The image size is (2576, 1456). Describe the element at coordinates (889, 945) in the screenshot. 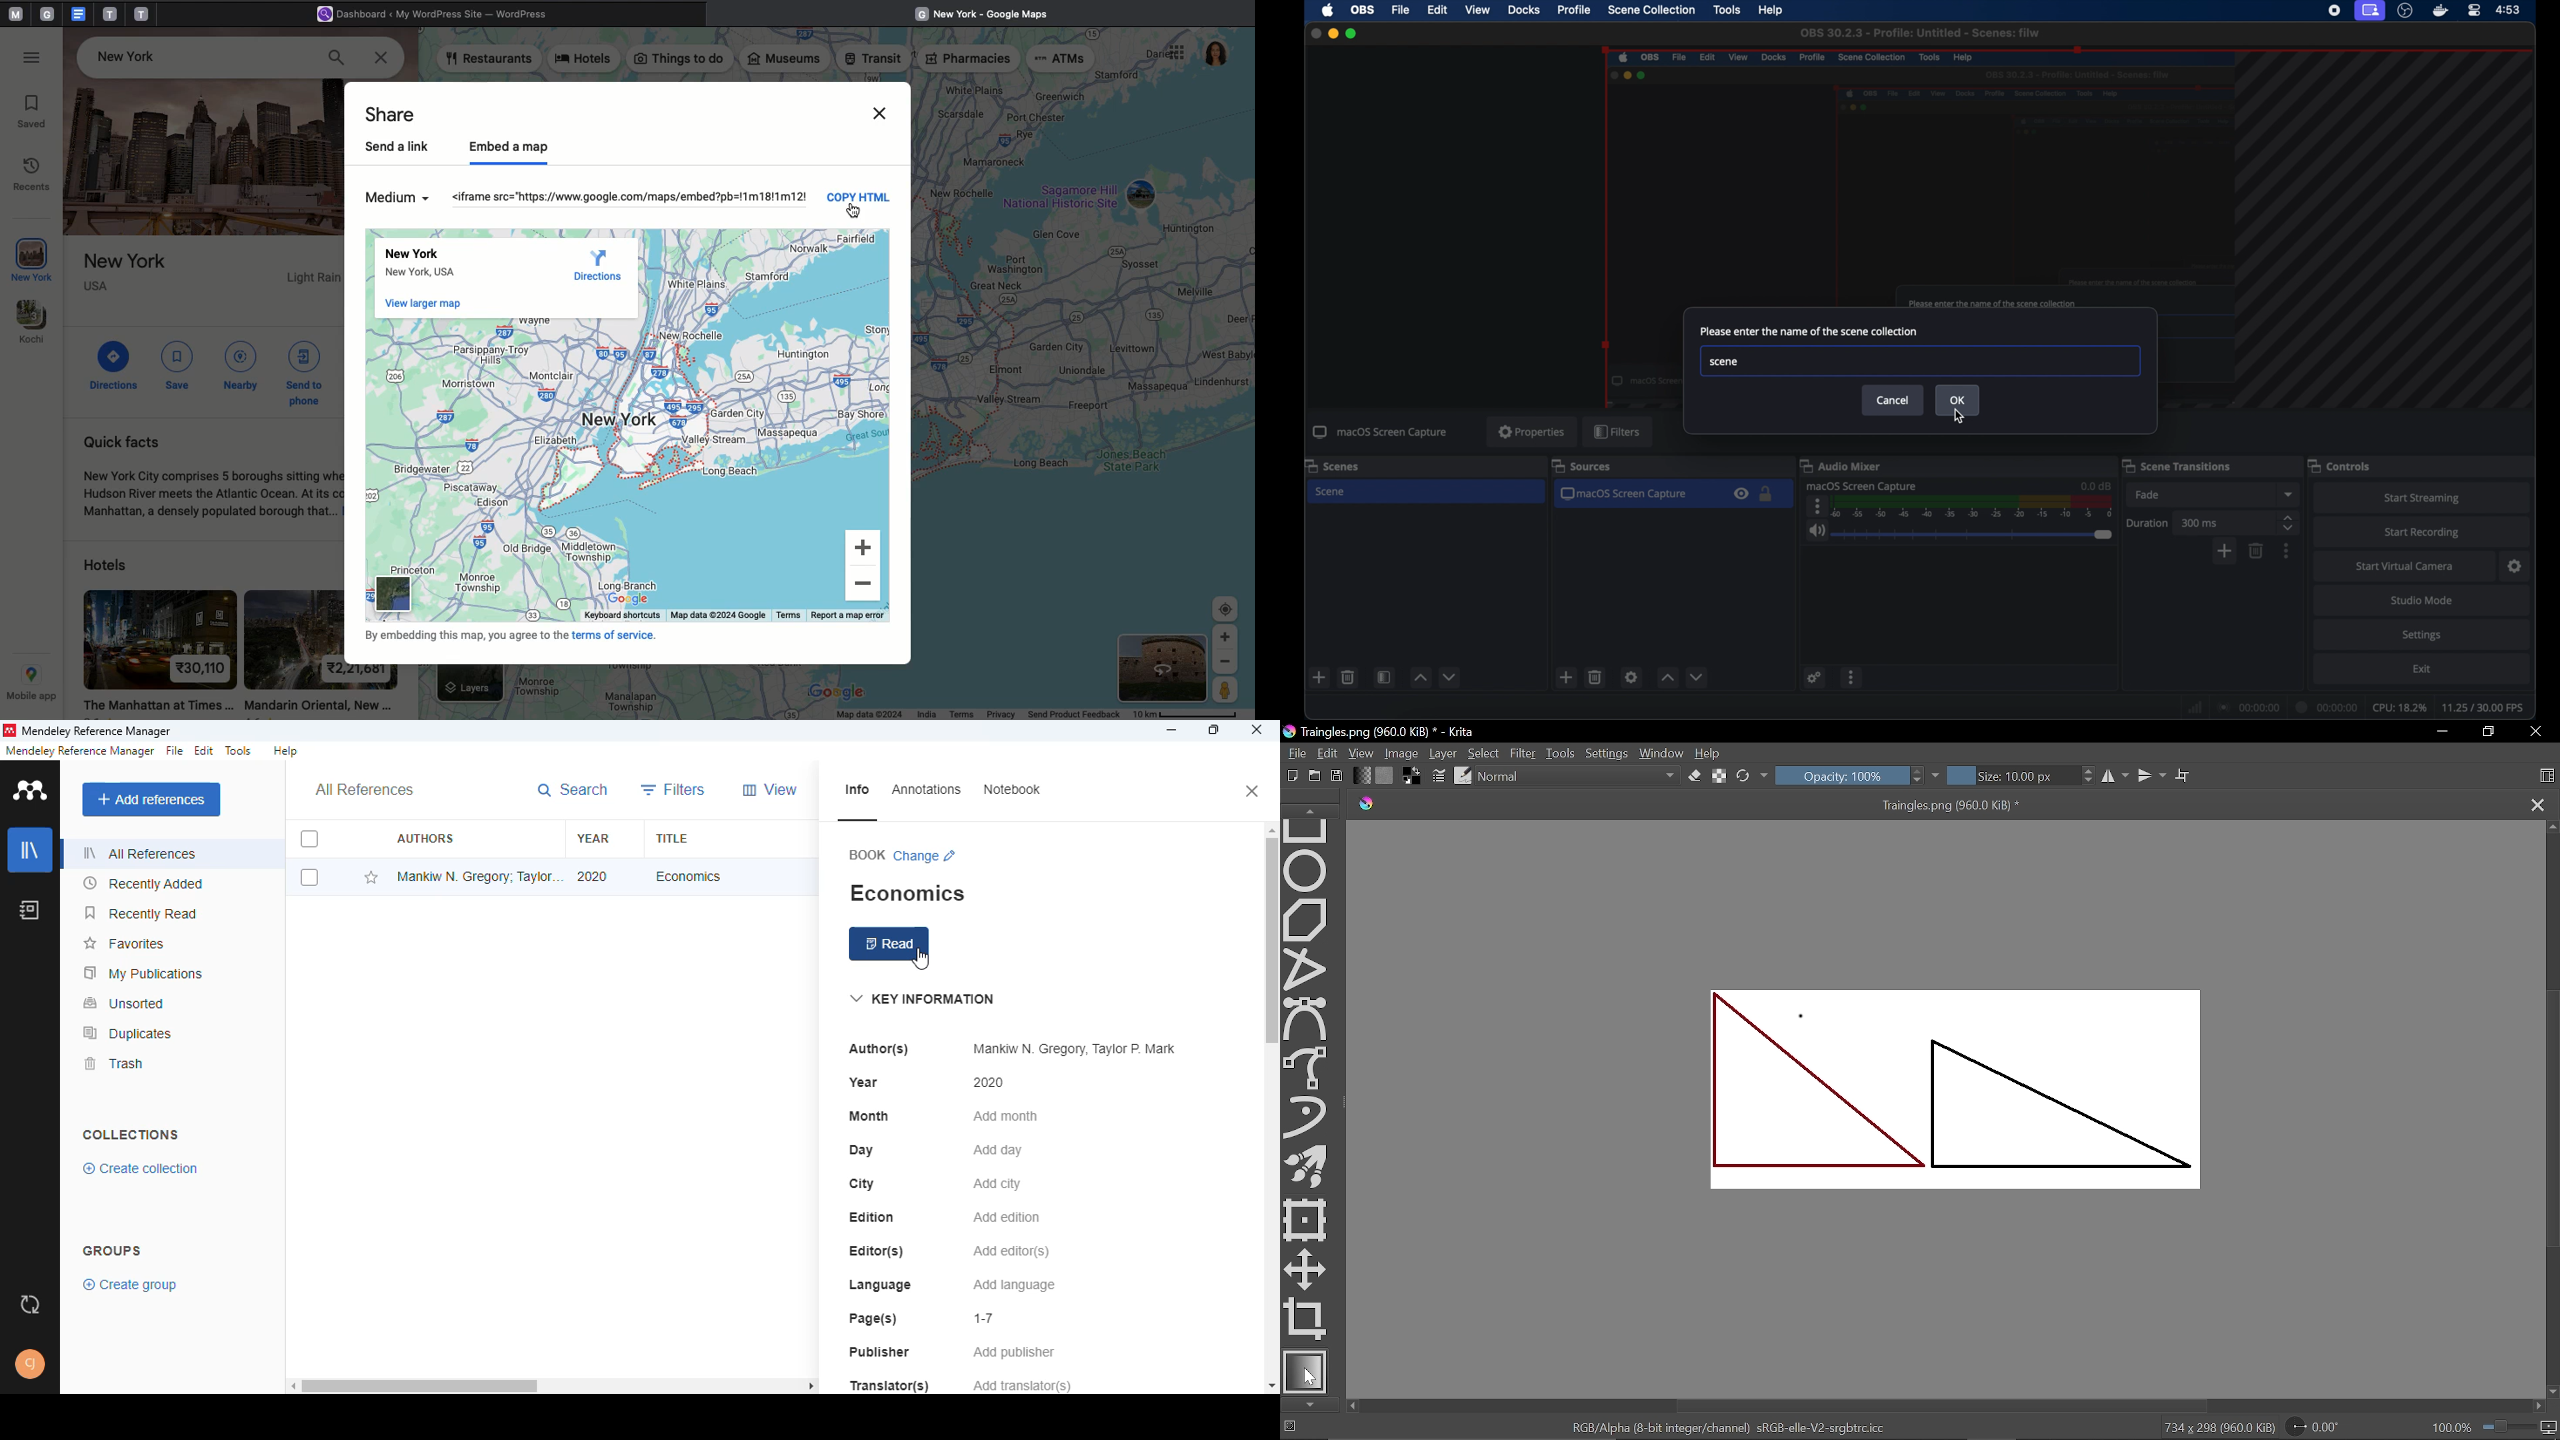

I see `read` at that location.